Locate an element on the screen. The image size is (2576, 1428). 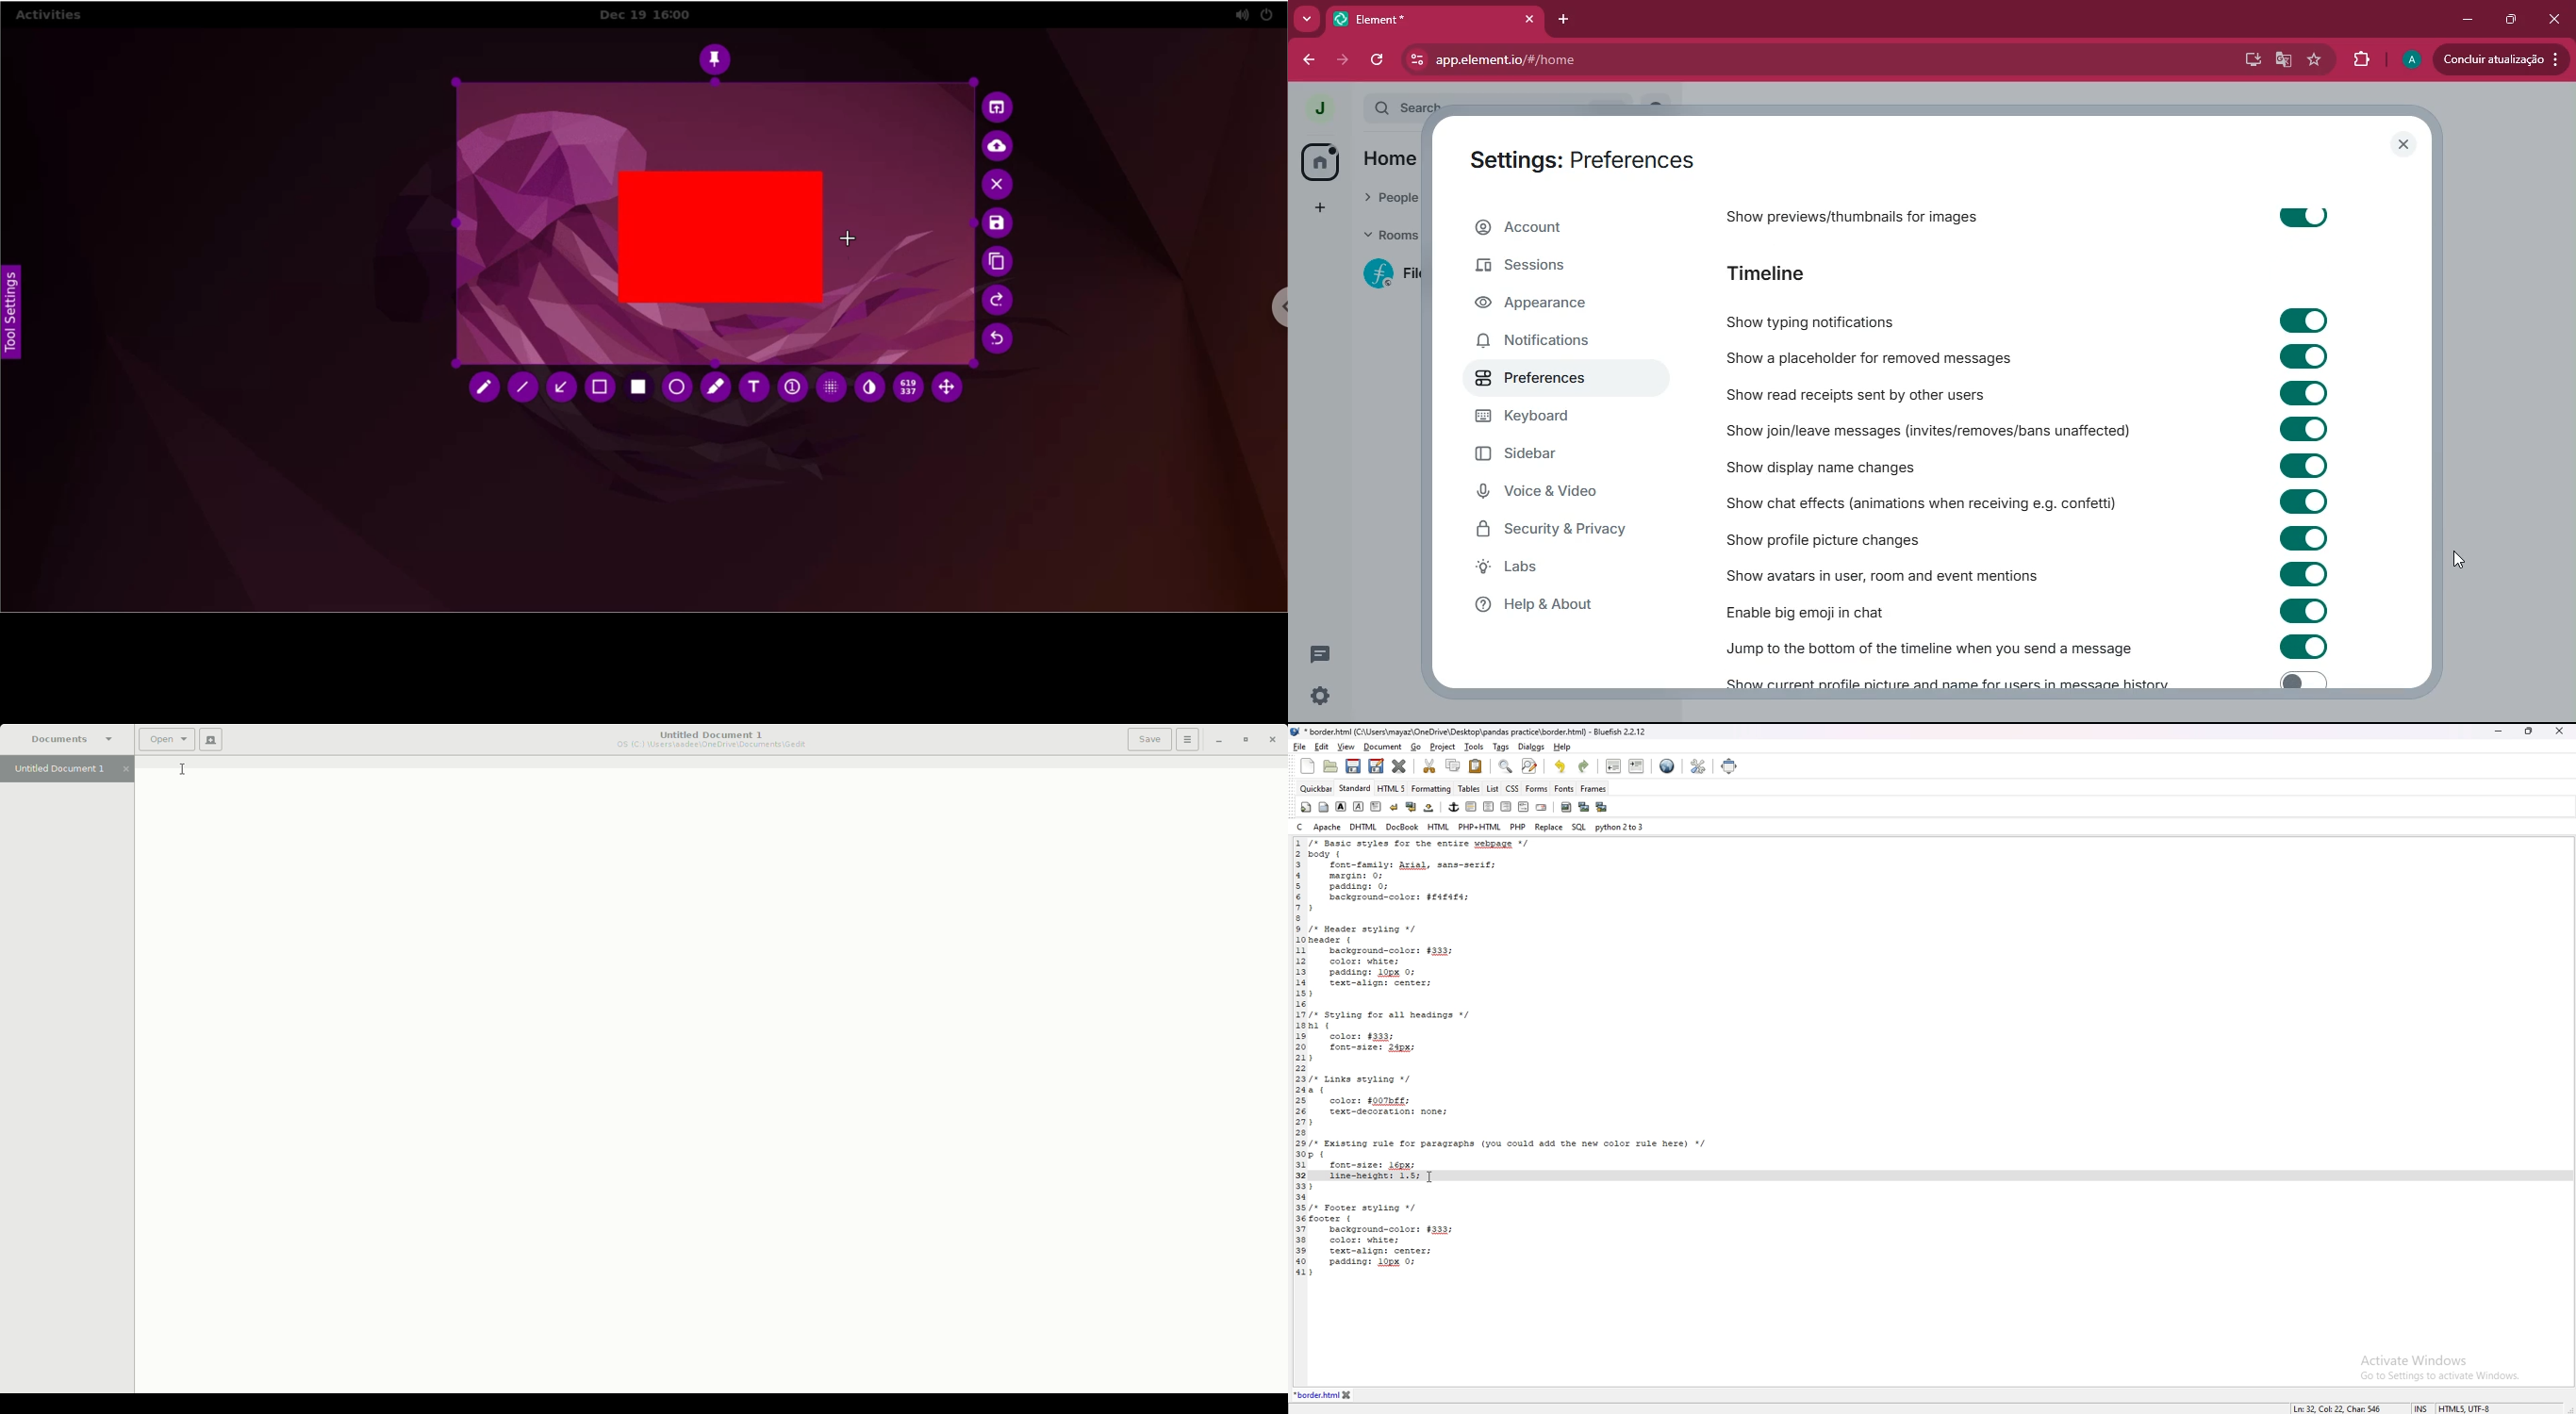
help & about is located at coordinates (1569, 604).